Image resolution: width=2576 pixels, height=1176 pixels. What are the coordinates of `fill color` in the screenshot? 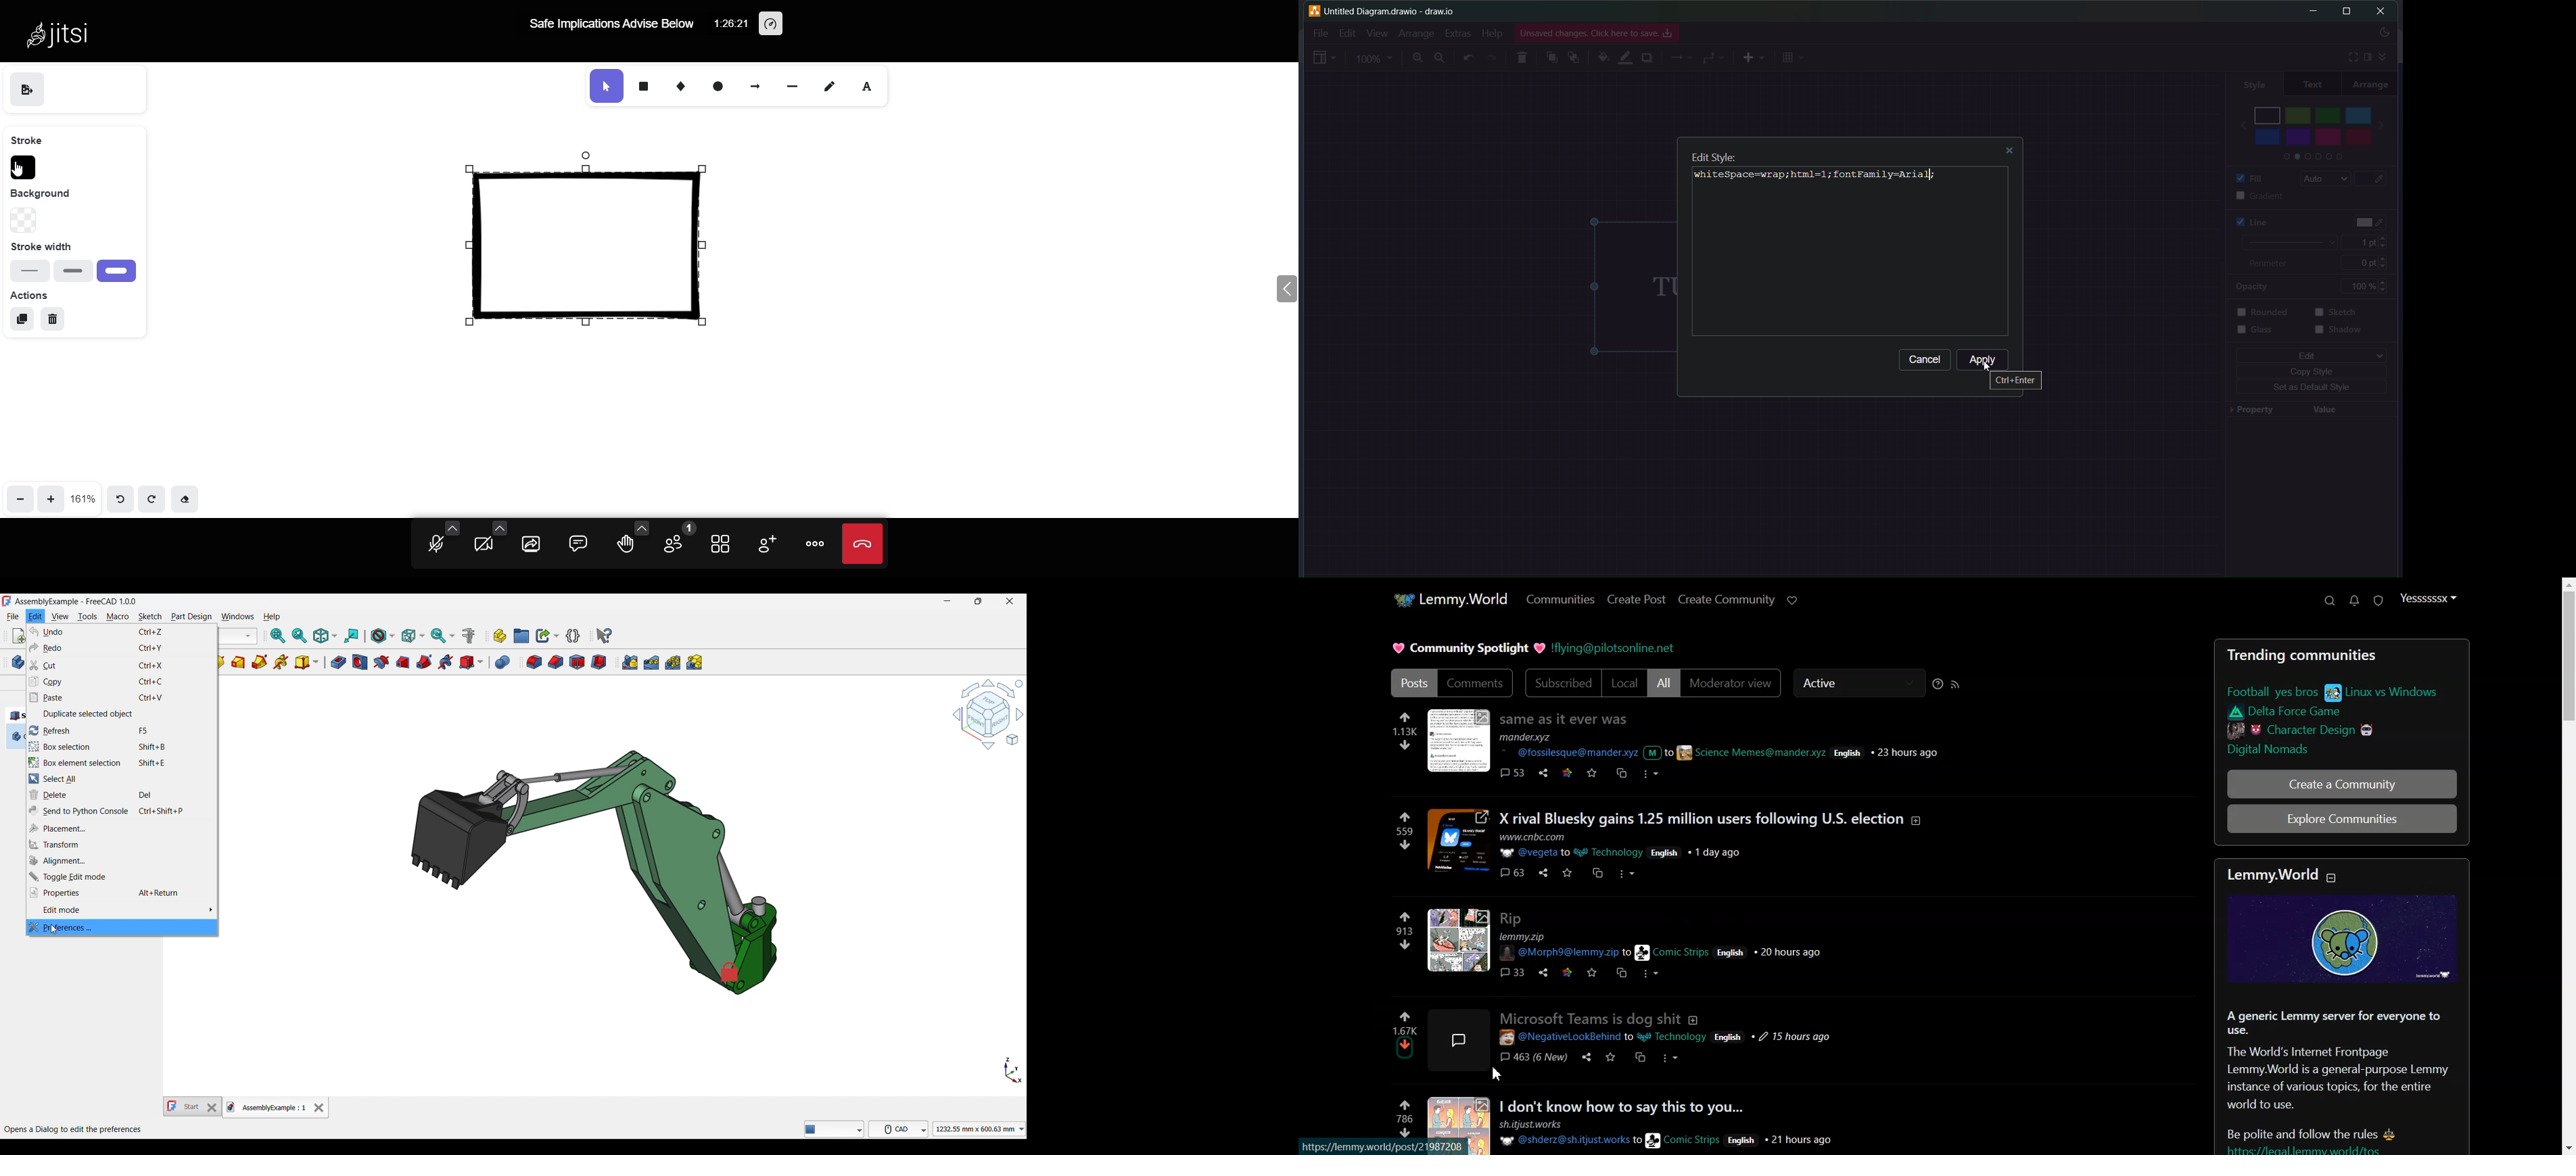 It's located at (2378, 179).